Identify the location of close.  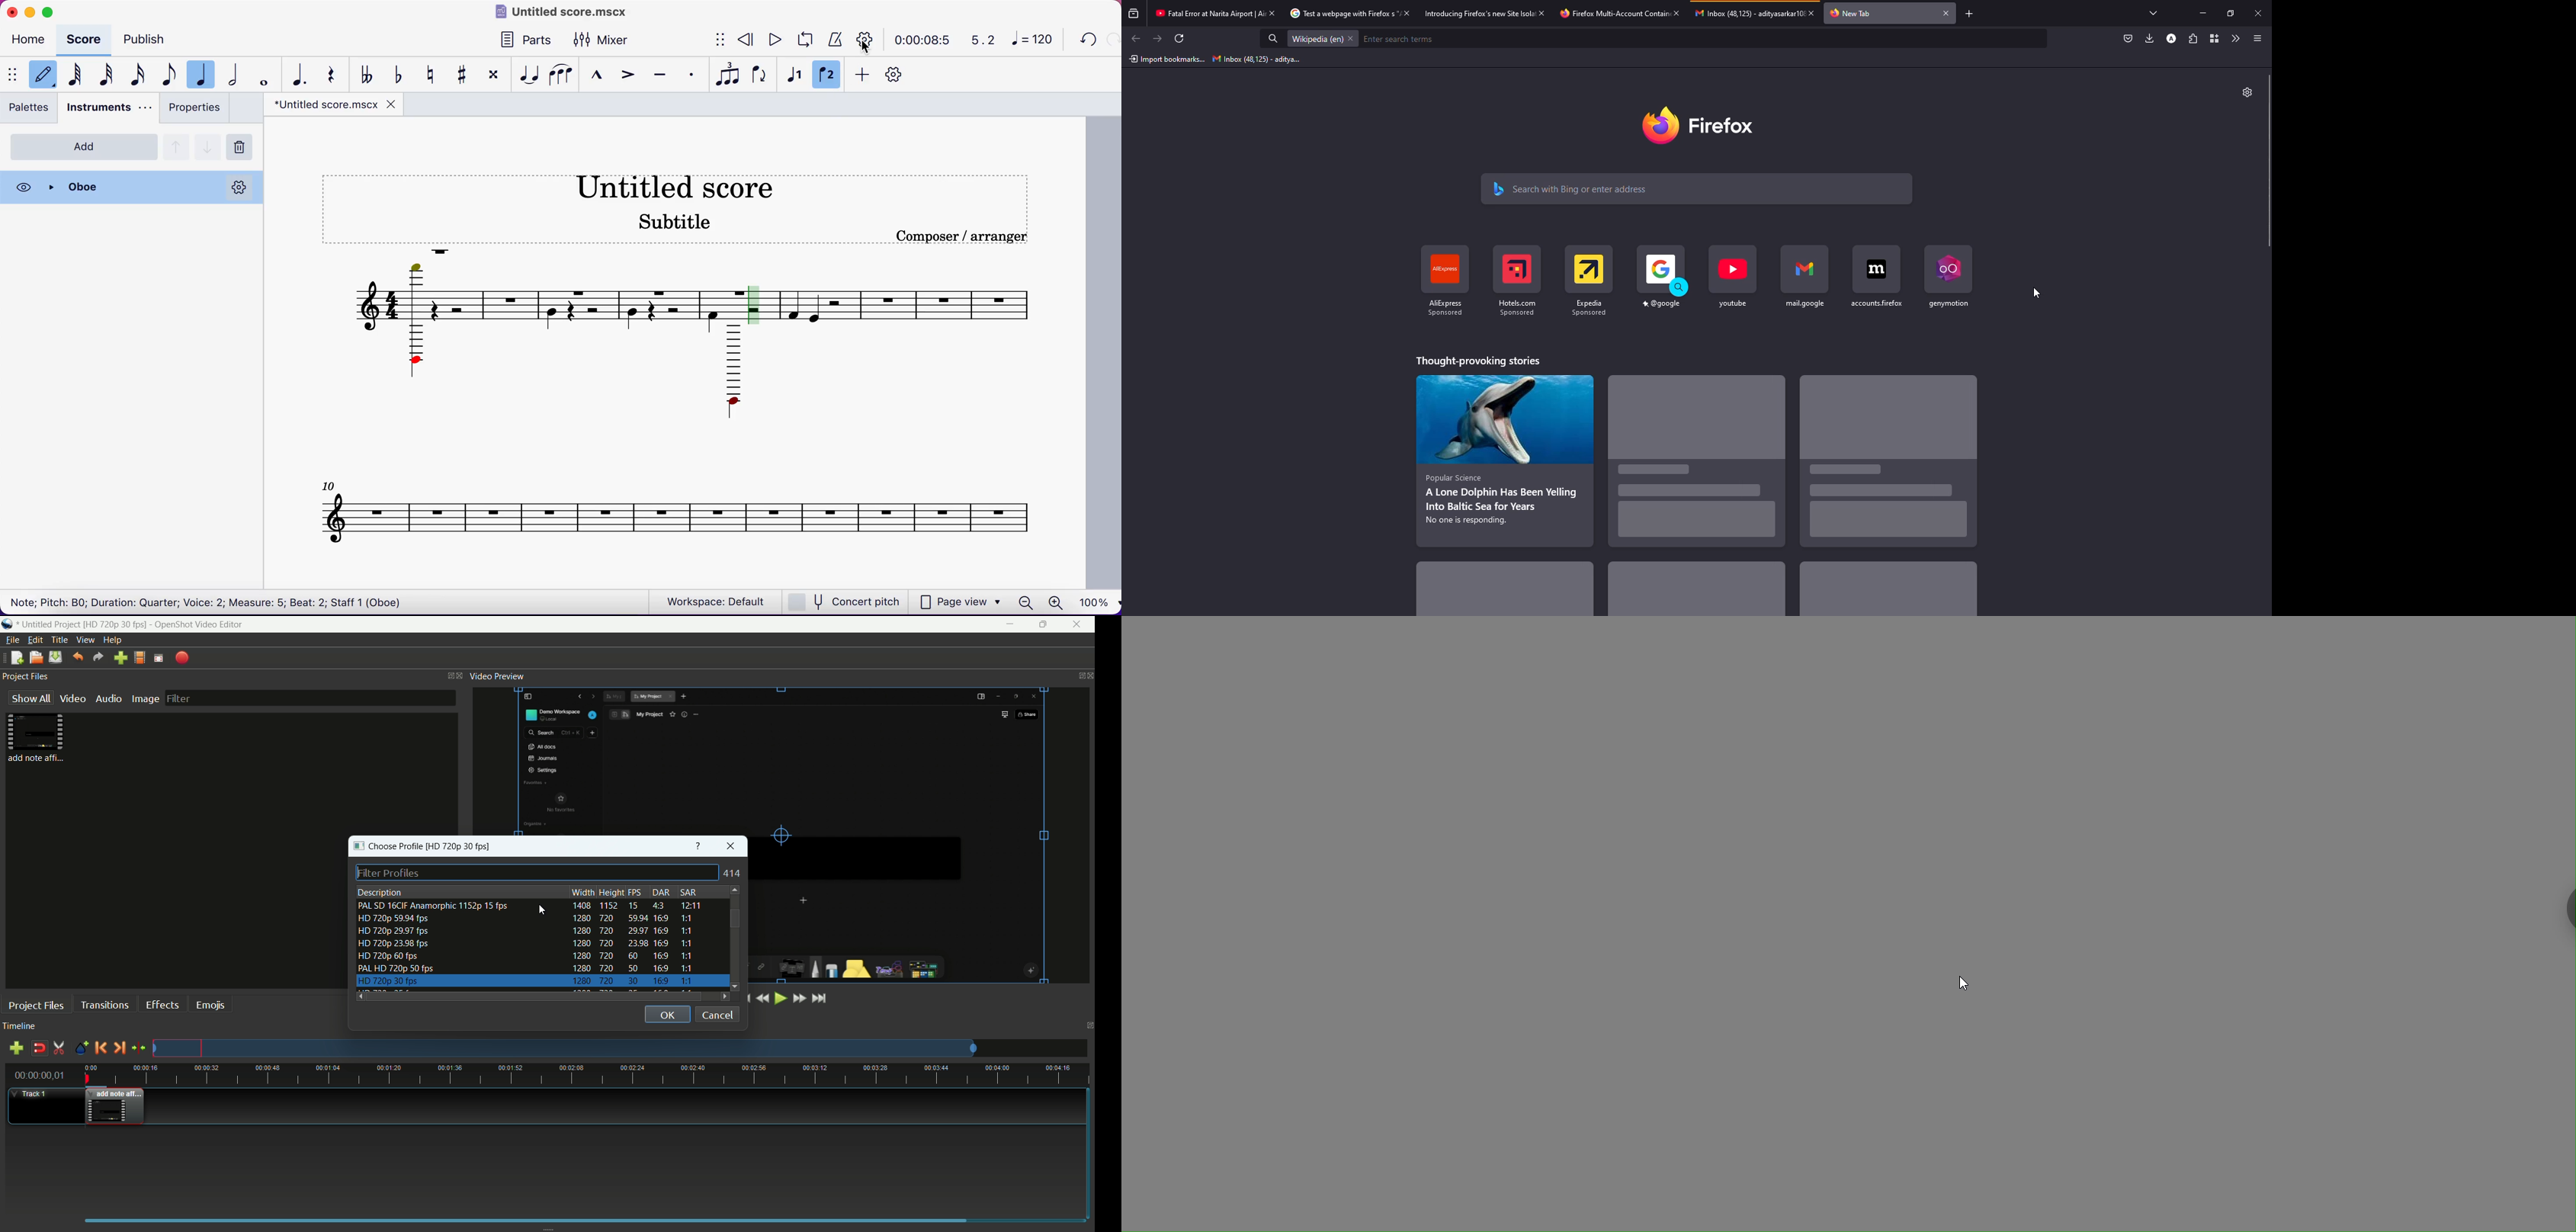
(2258, 14).